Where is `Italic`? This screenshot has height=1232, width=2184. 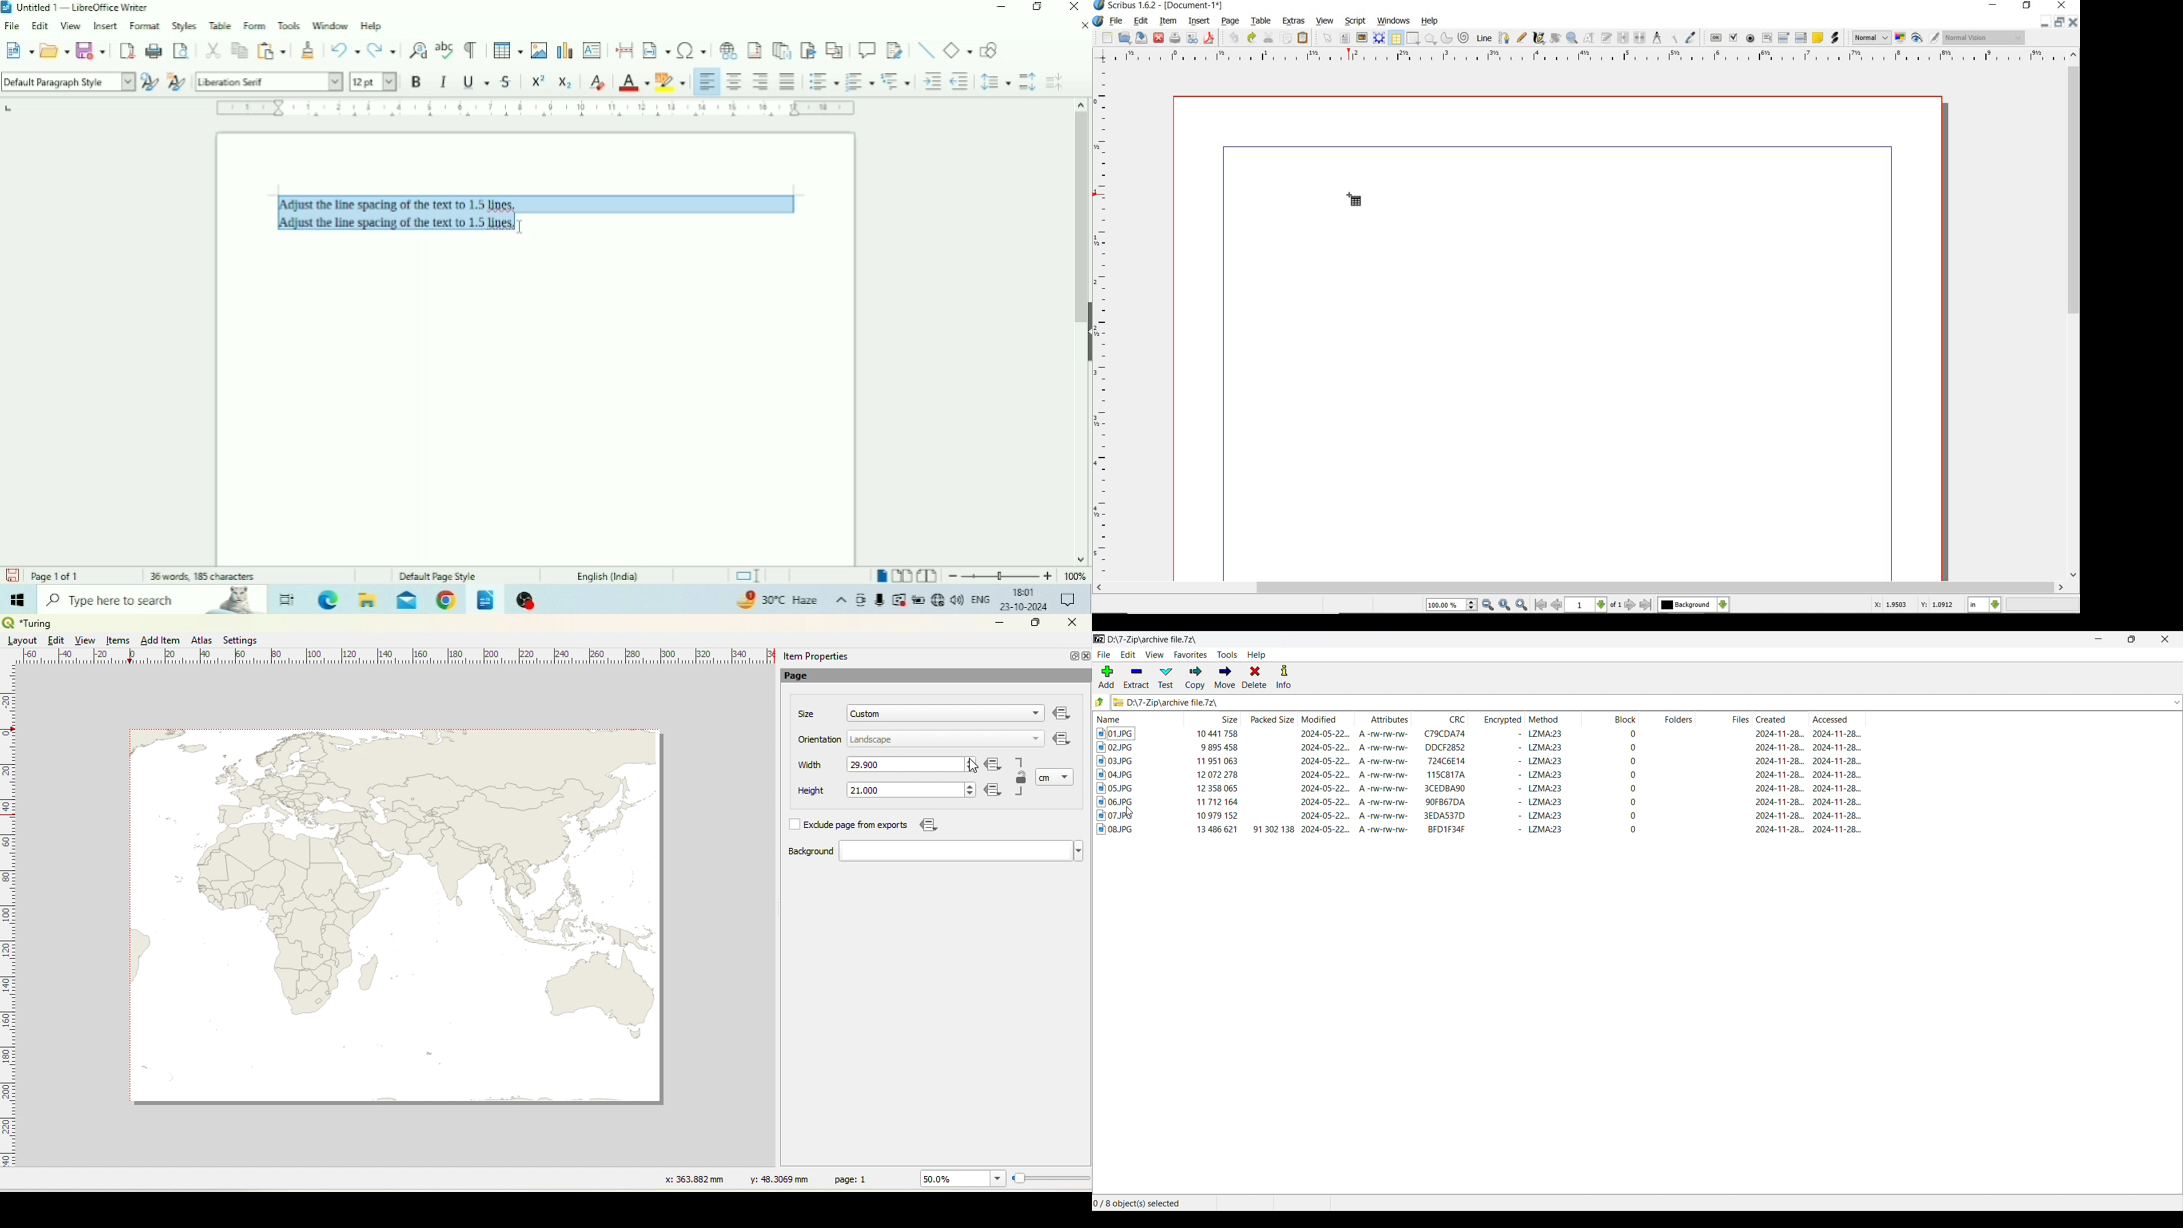
Italic is located at coordinates (444, 82).